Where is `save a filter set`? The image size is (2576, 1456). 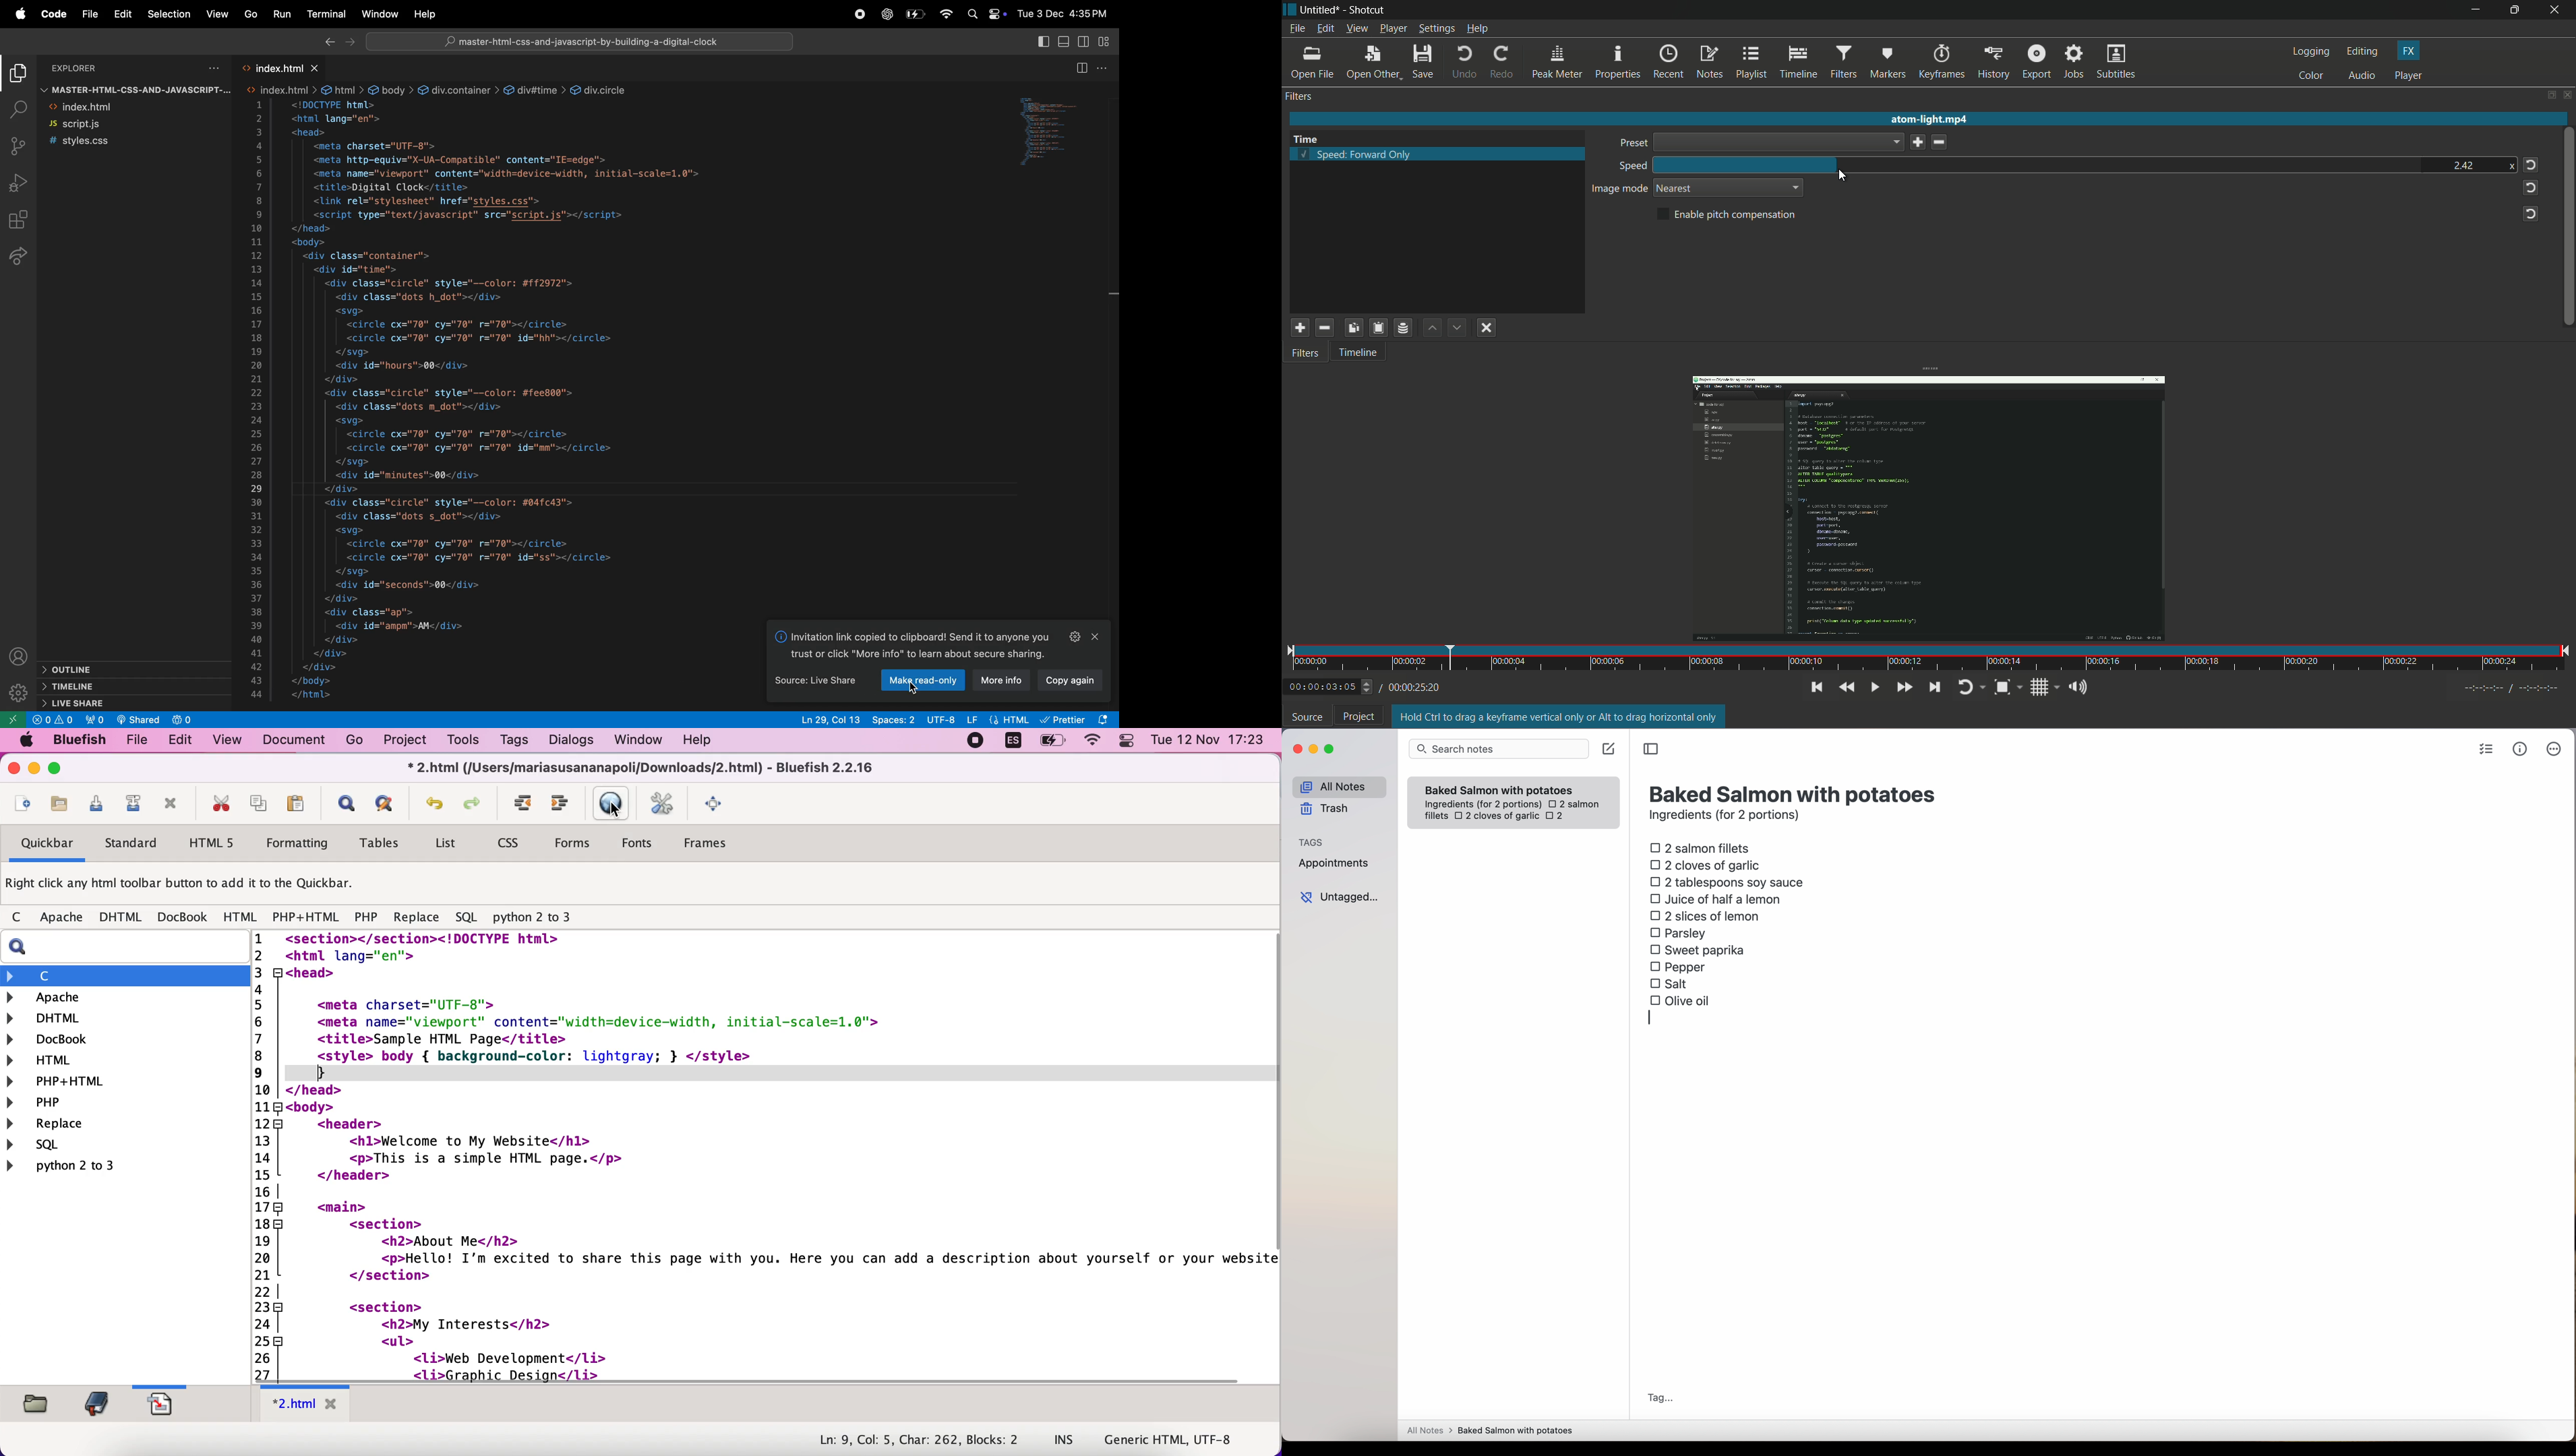
save a filter set is located at coordinates (1402, 328).